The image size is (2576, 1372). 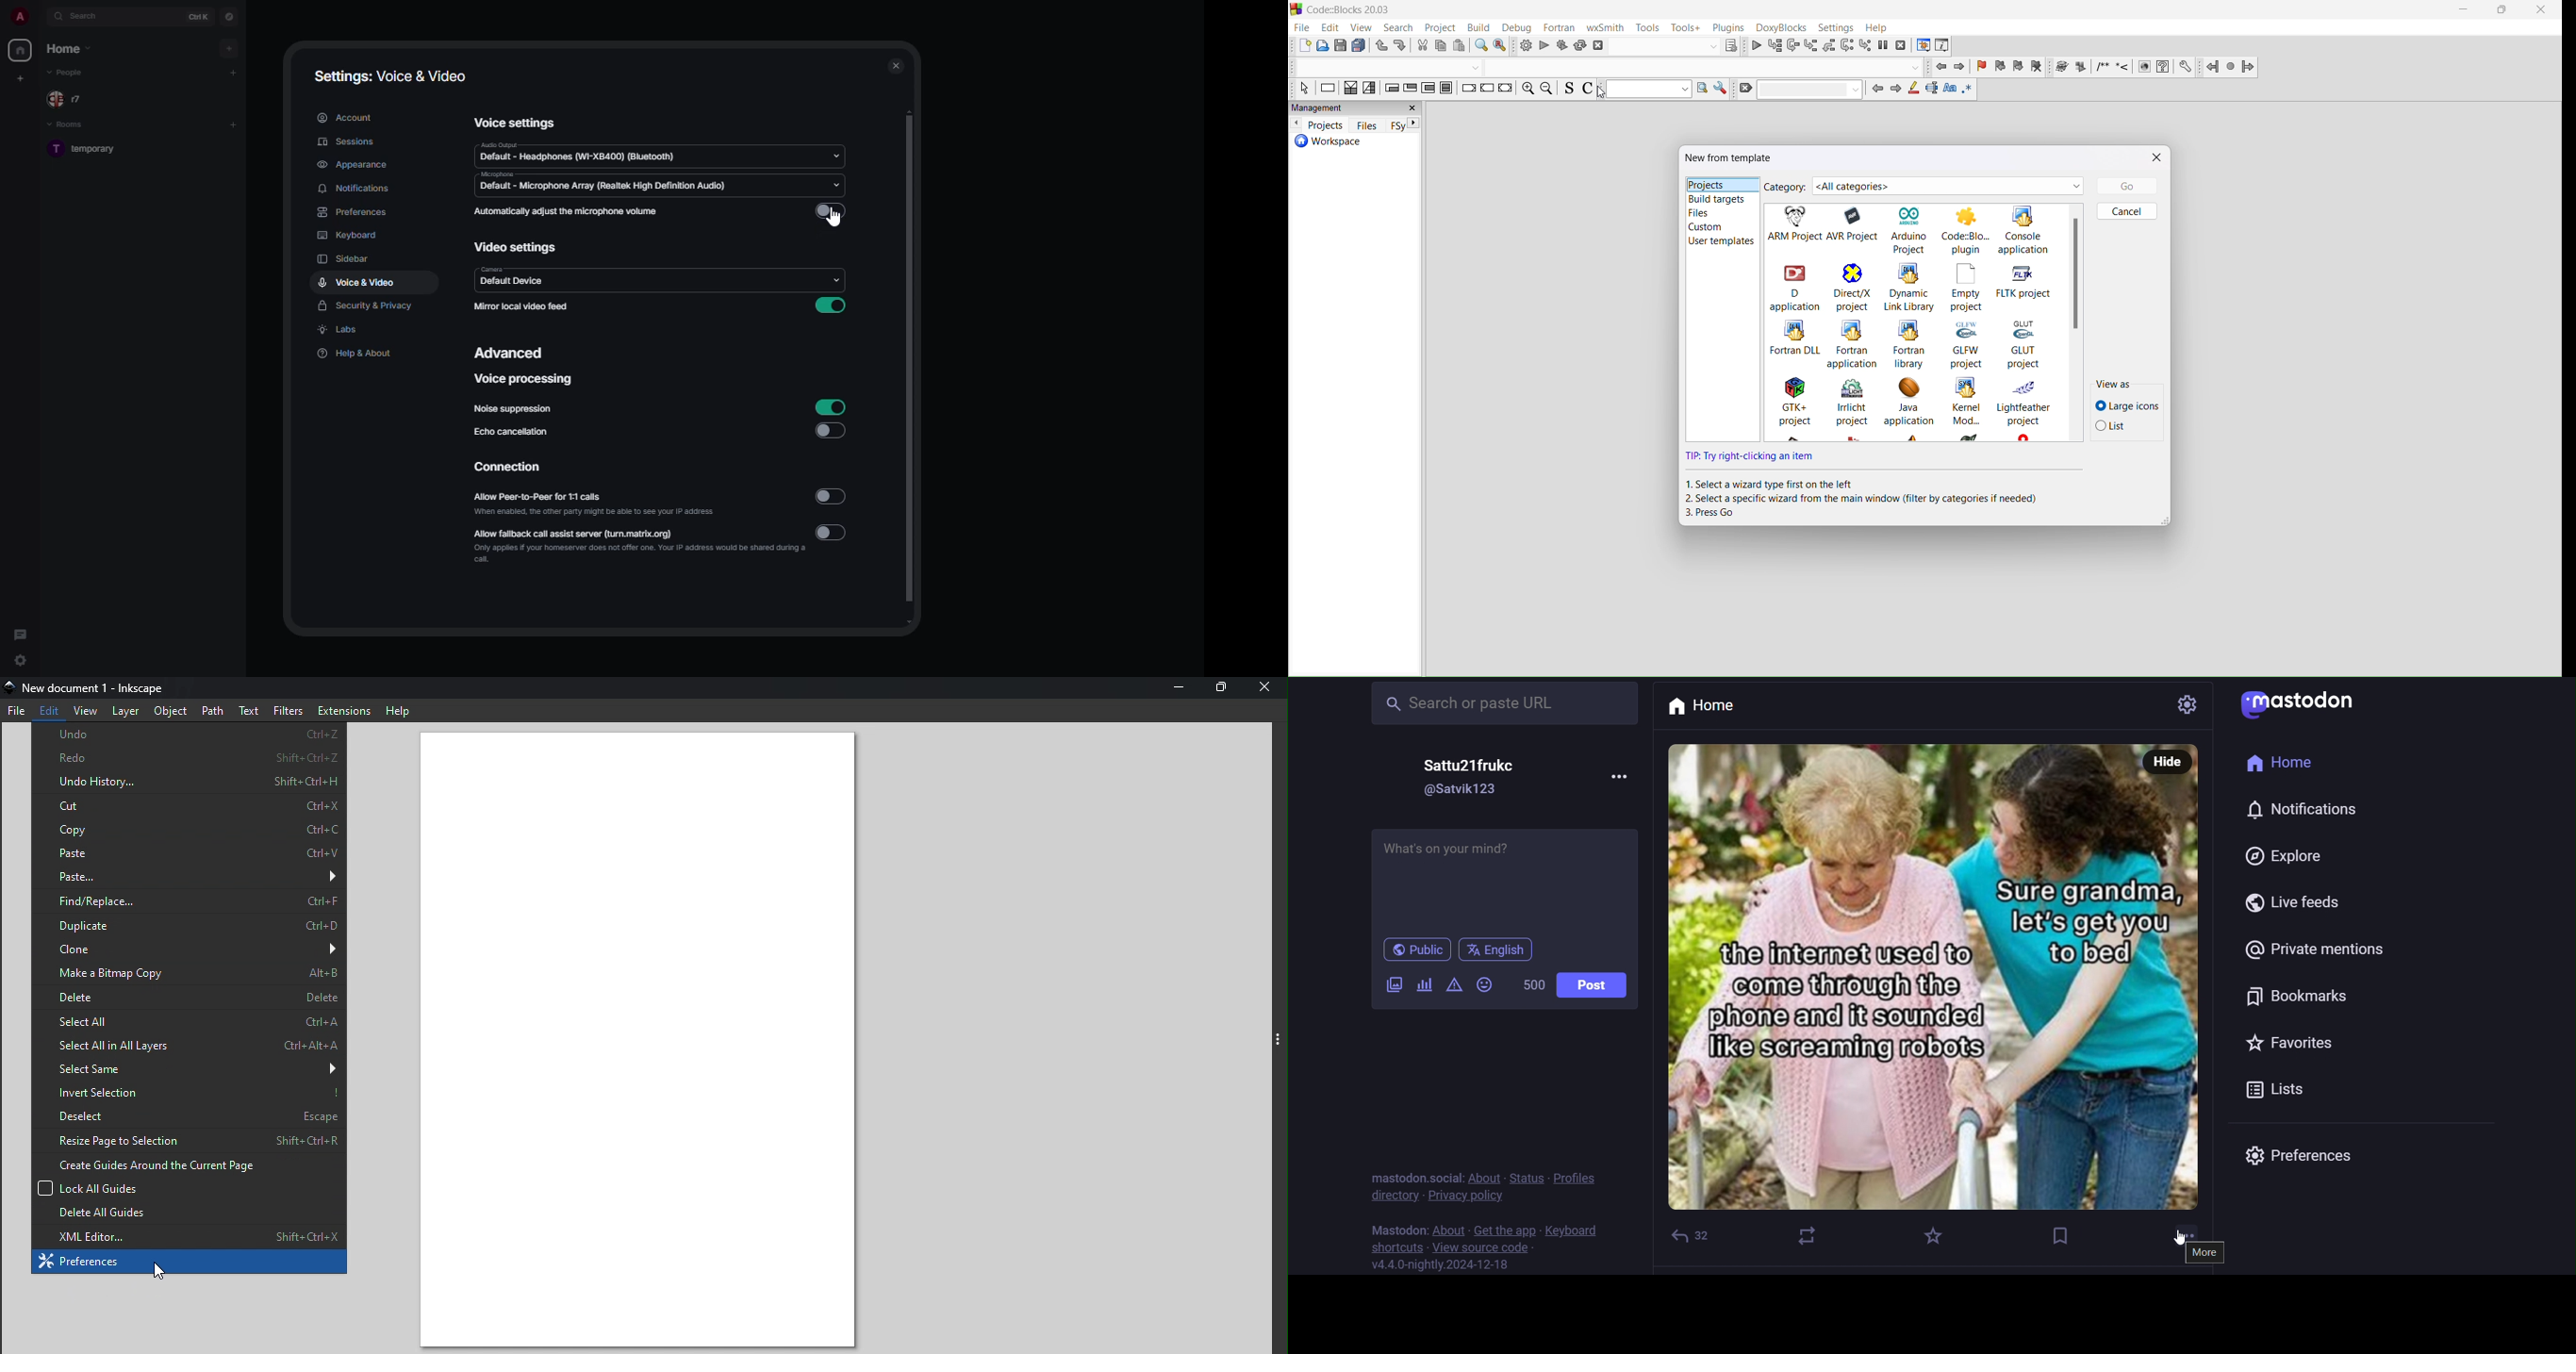 I want to click on Code::Blocks 20.03, so click(x=1345, y=10).